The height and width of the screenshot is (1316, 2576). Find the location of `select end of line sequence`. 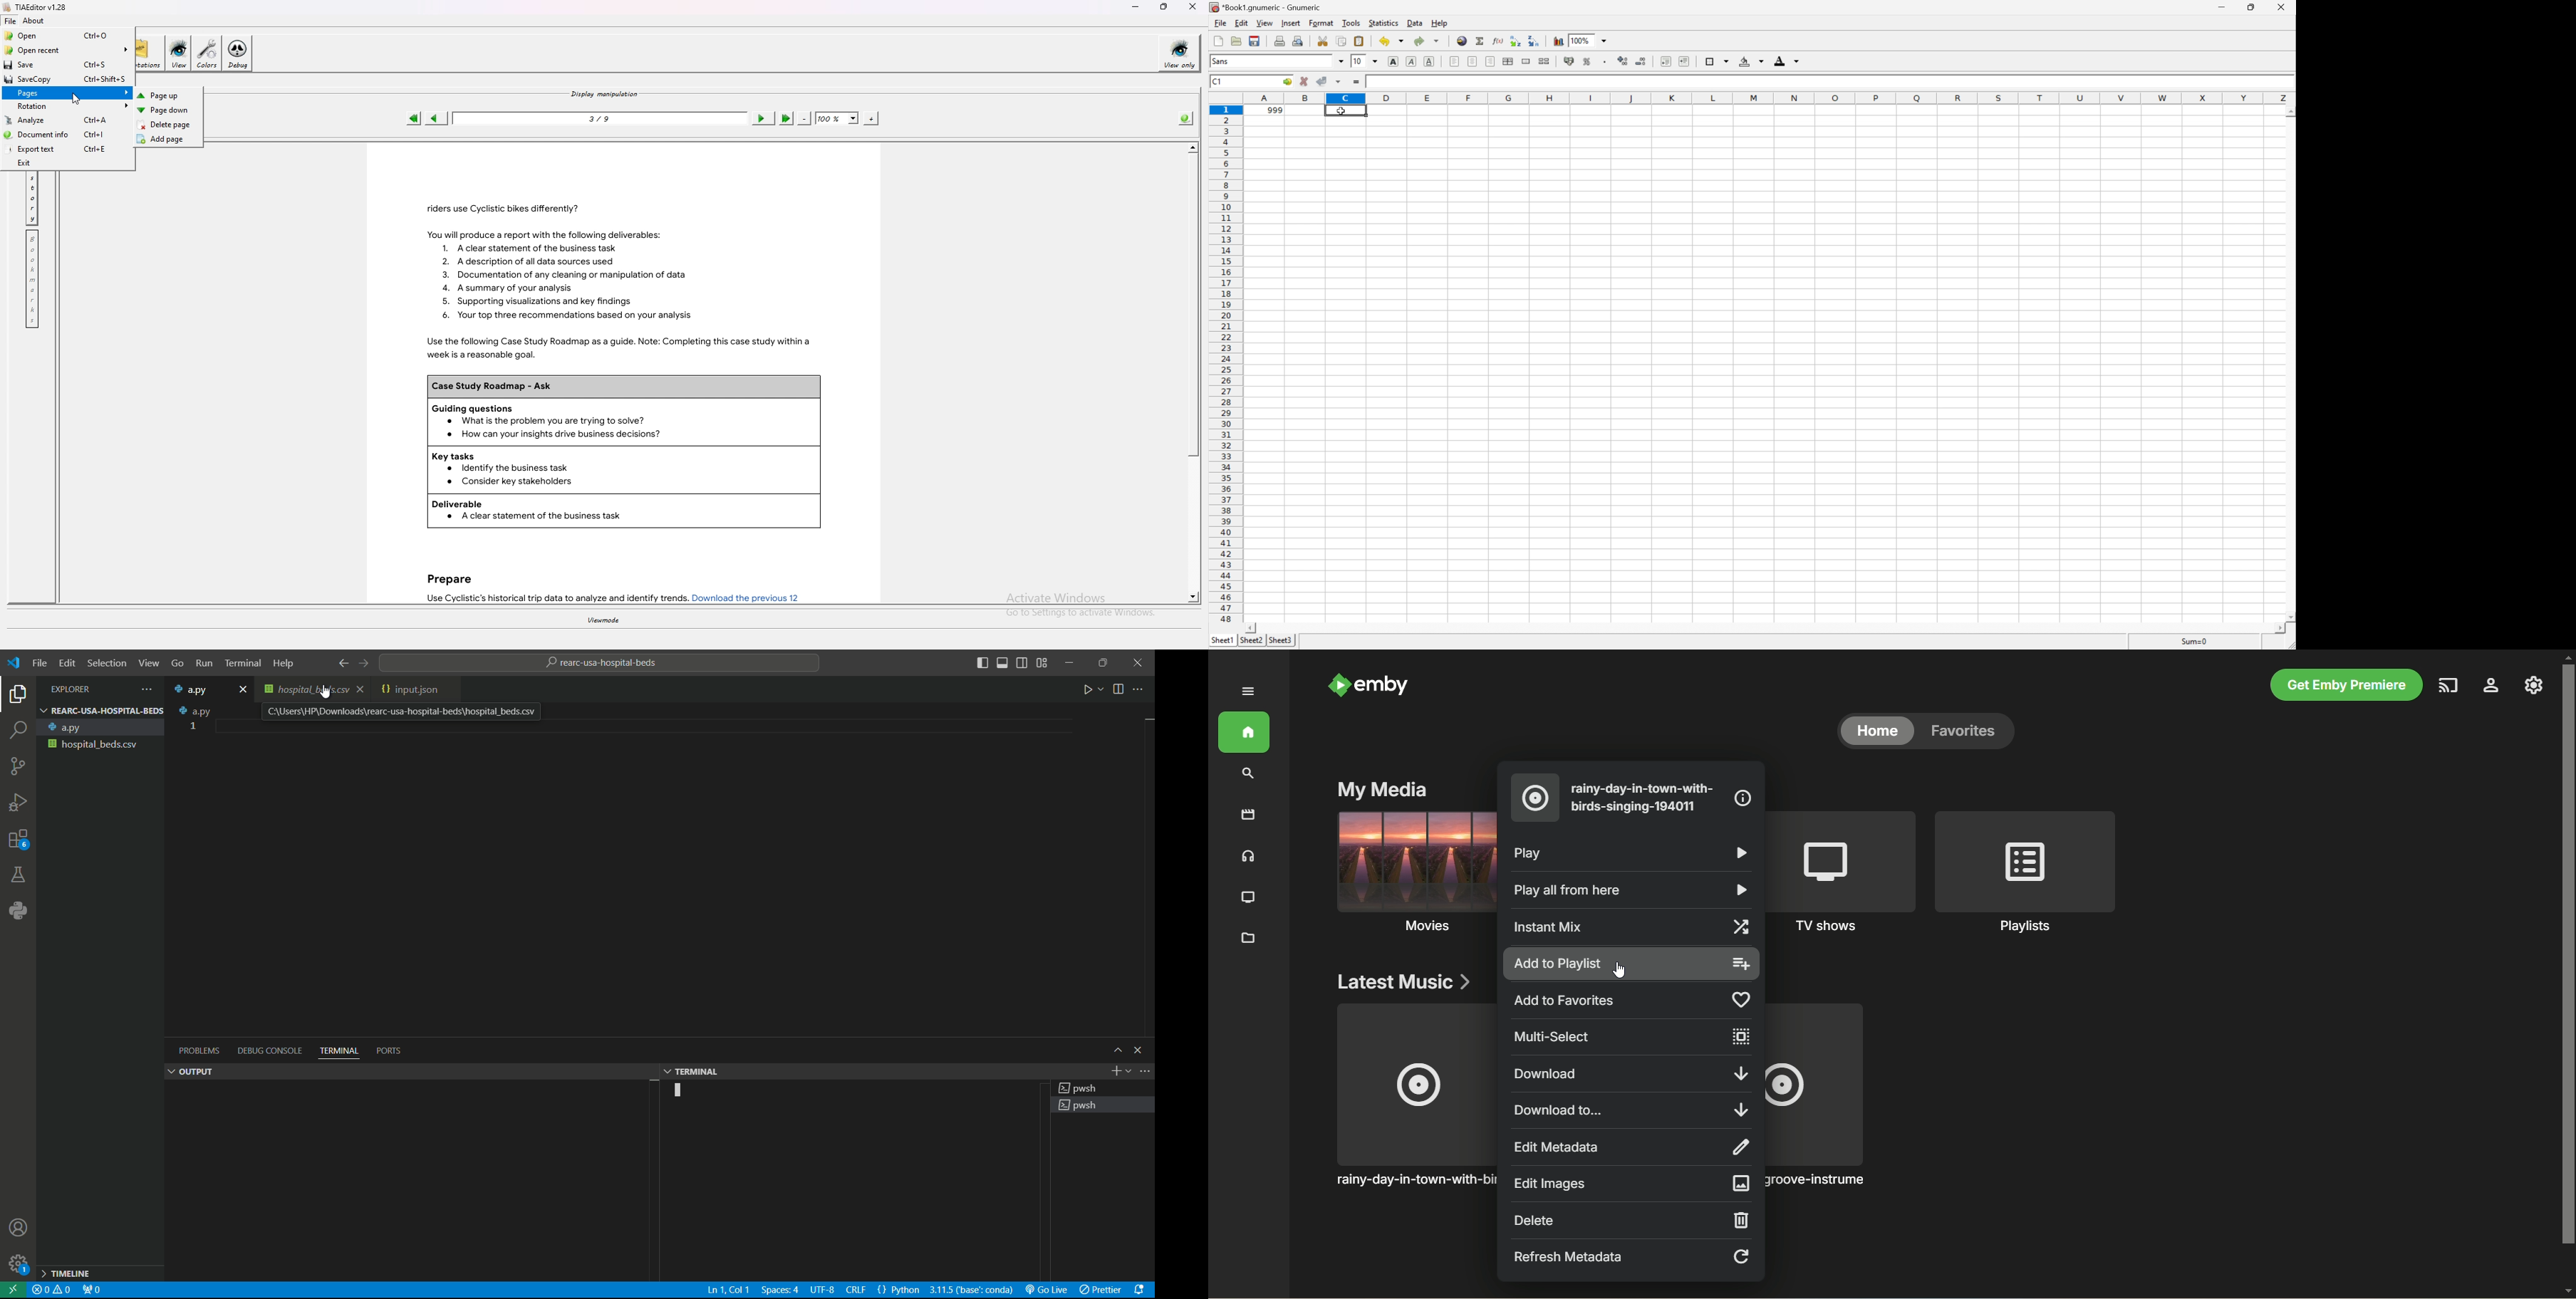

select end of line sequence is located at coordinates (856, 1291).